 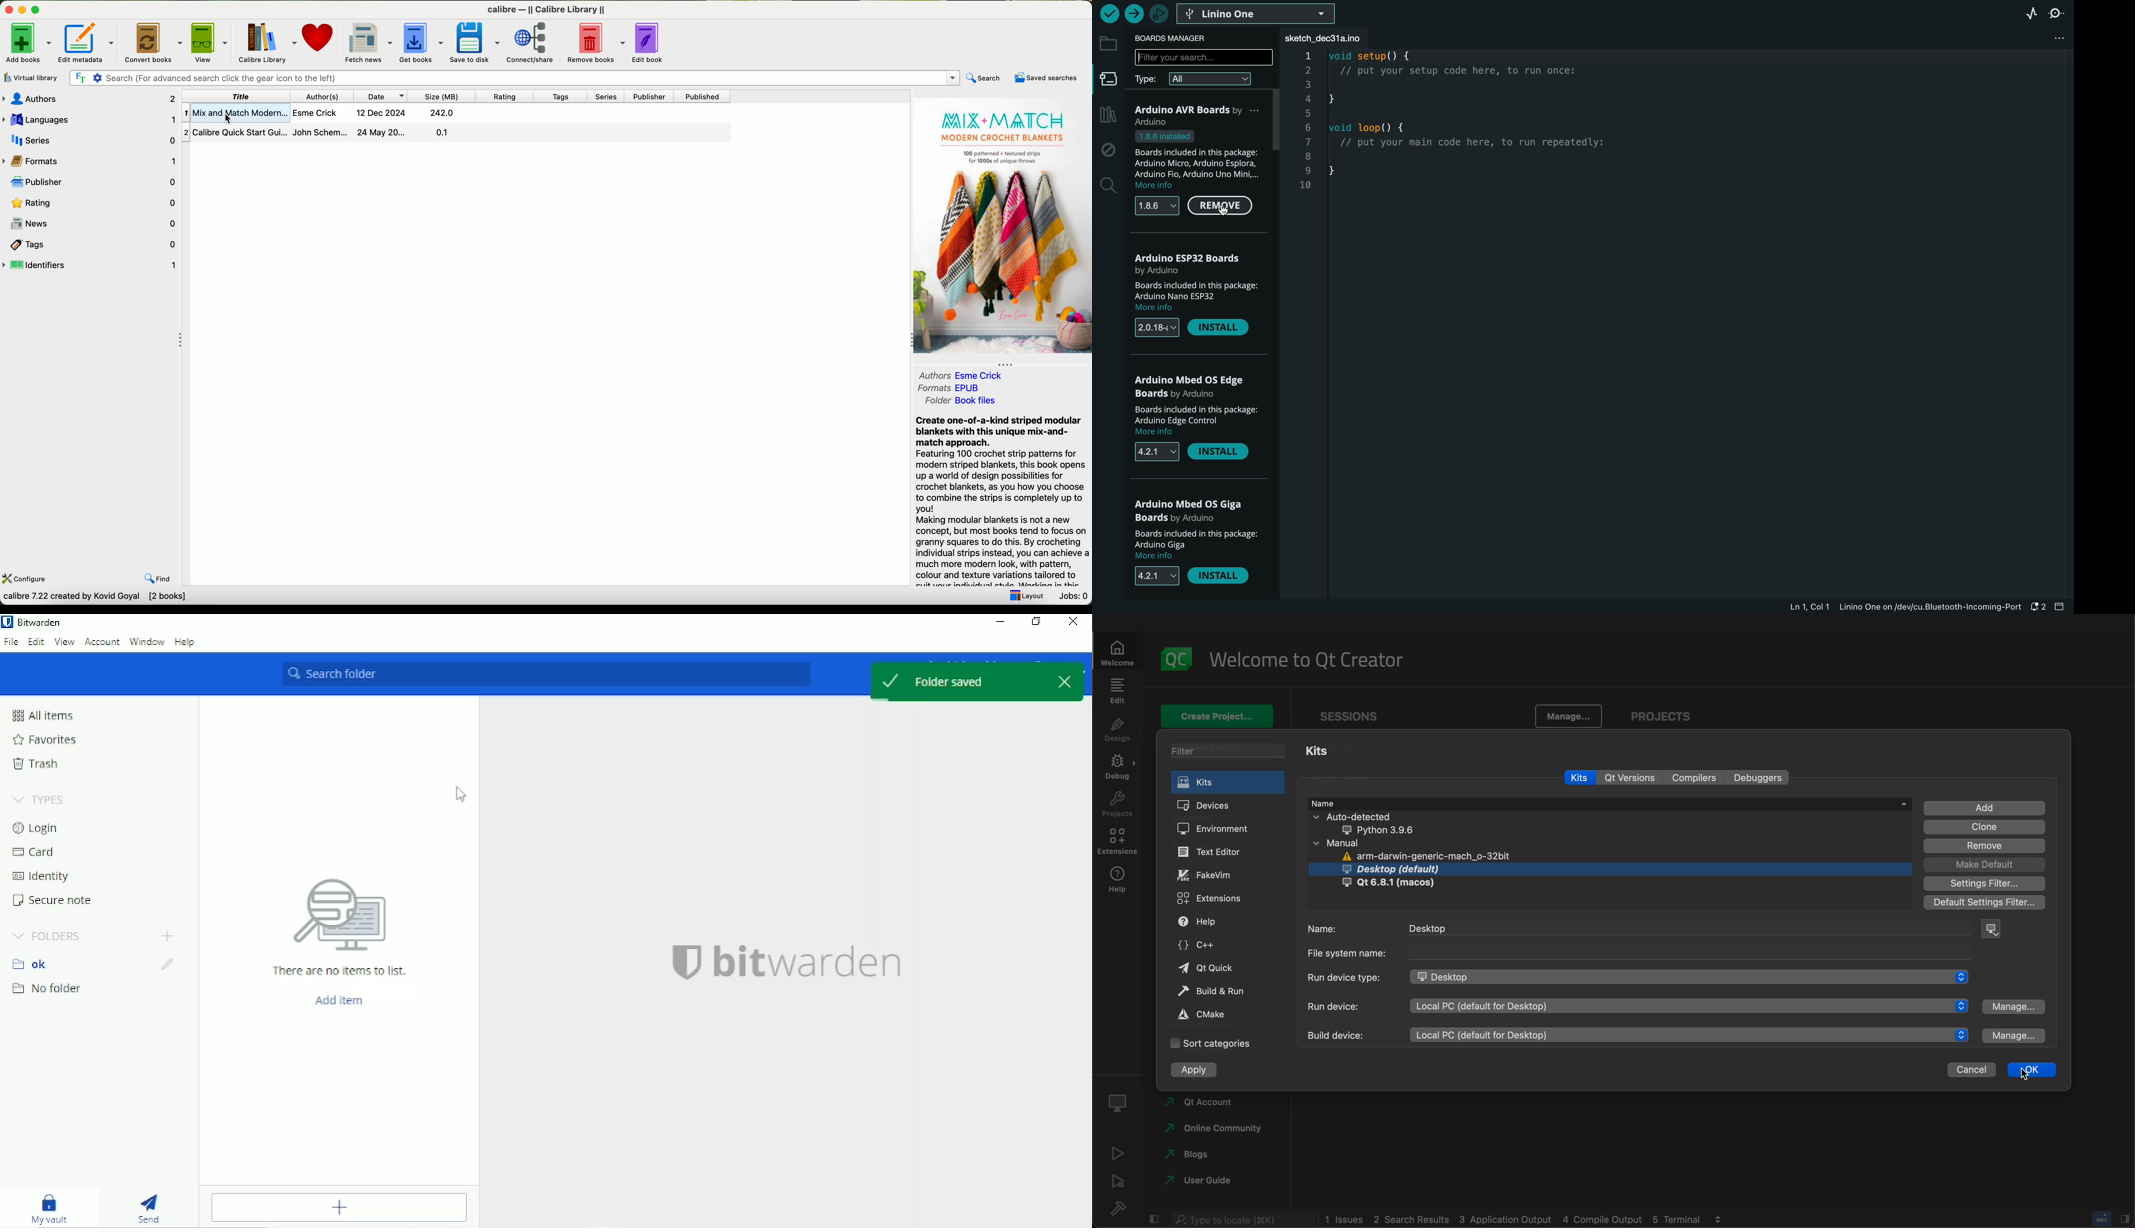 What do you see at coordinates (86, 43) in the screenshot?
I see `edit metadata` at bounding box center [86, 43].